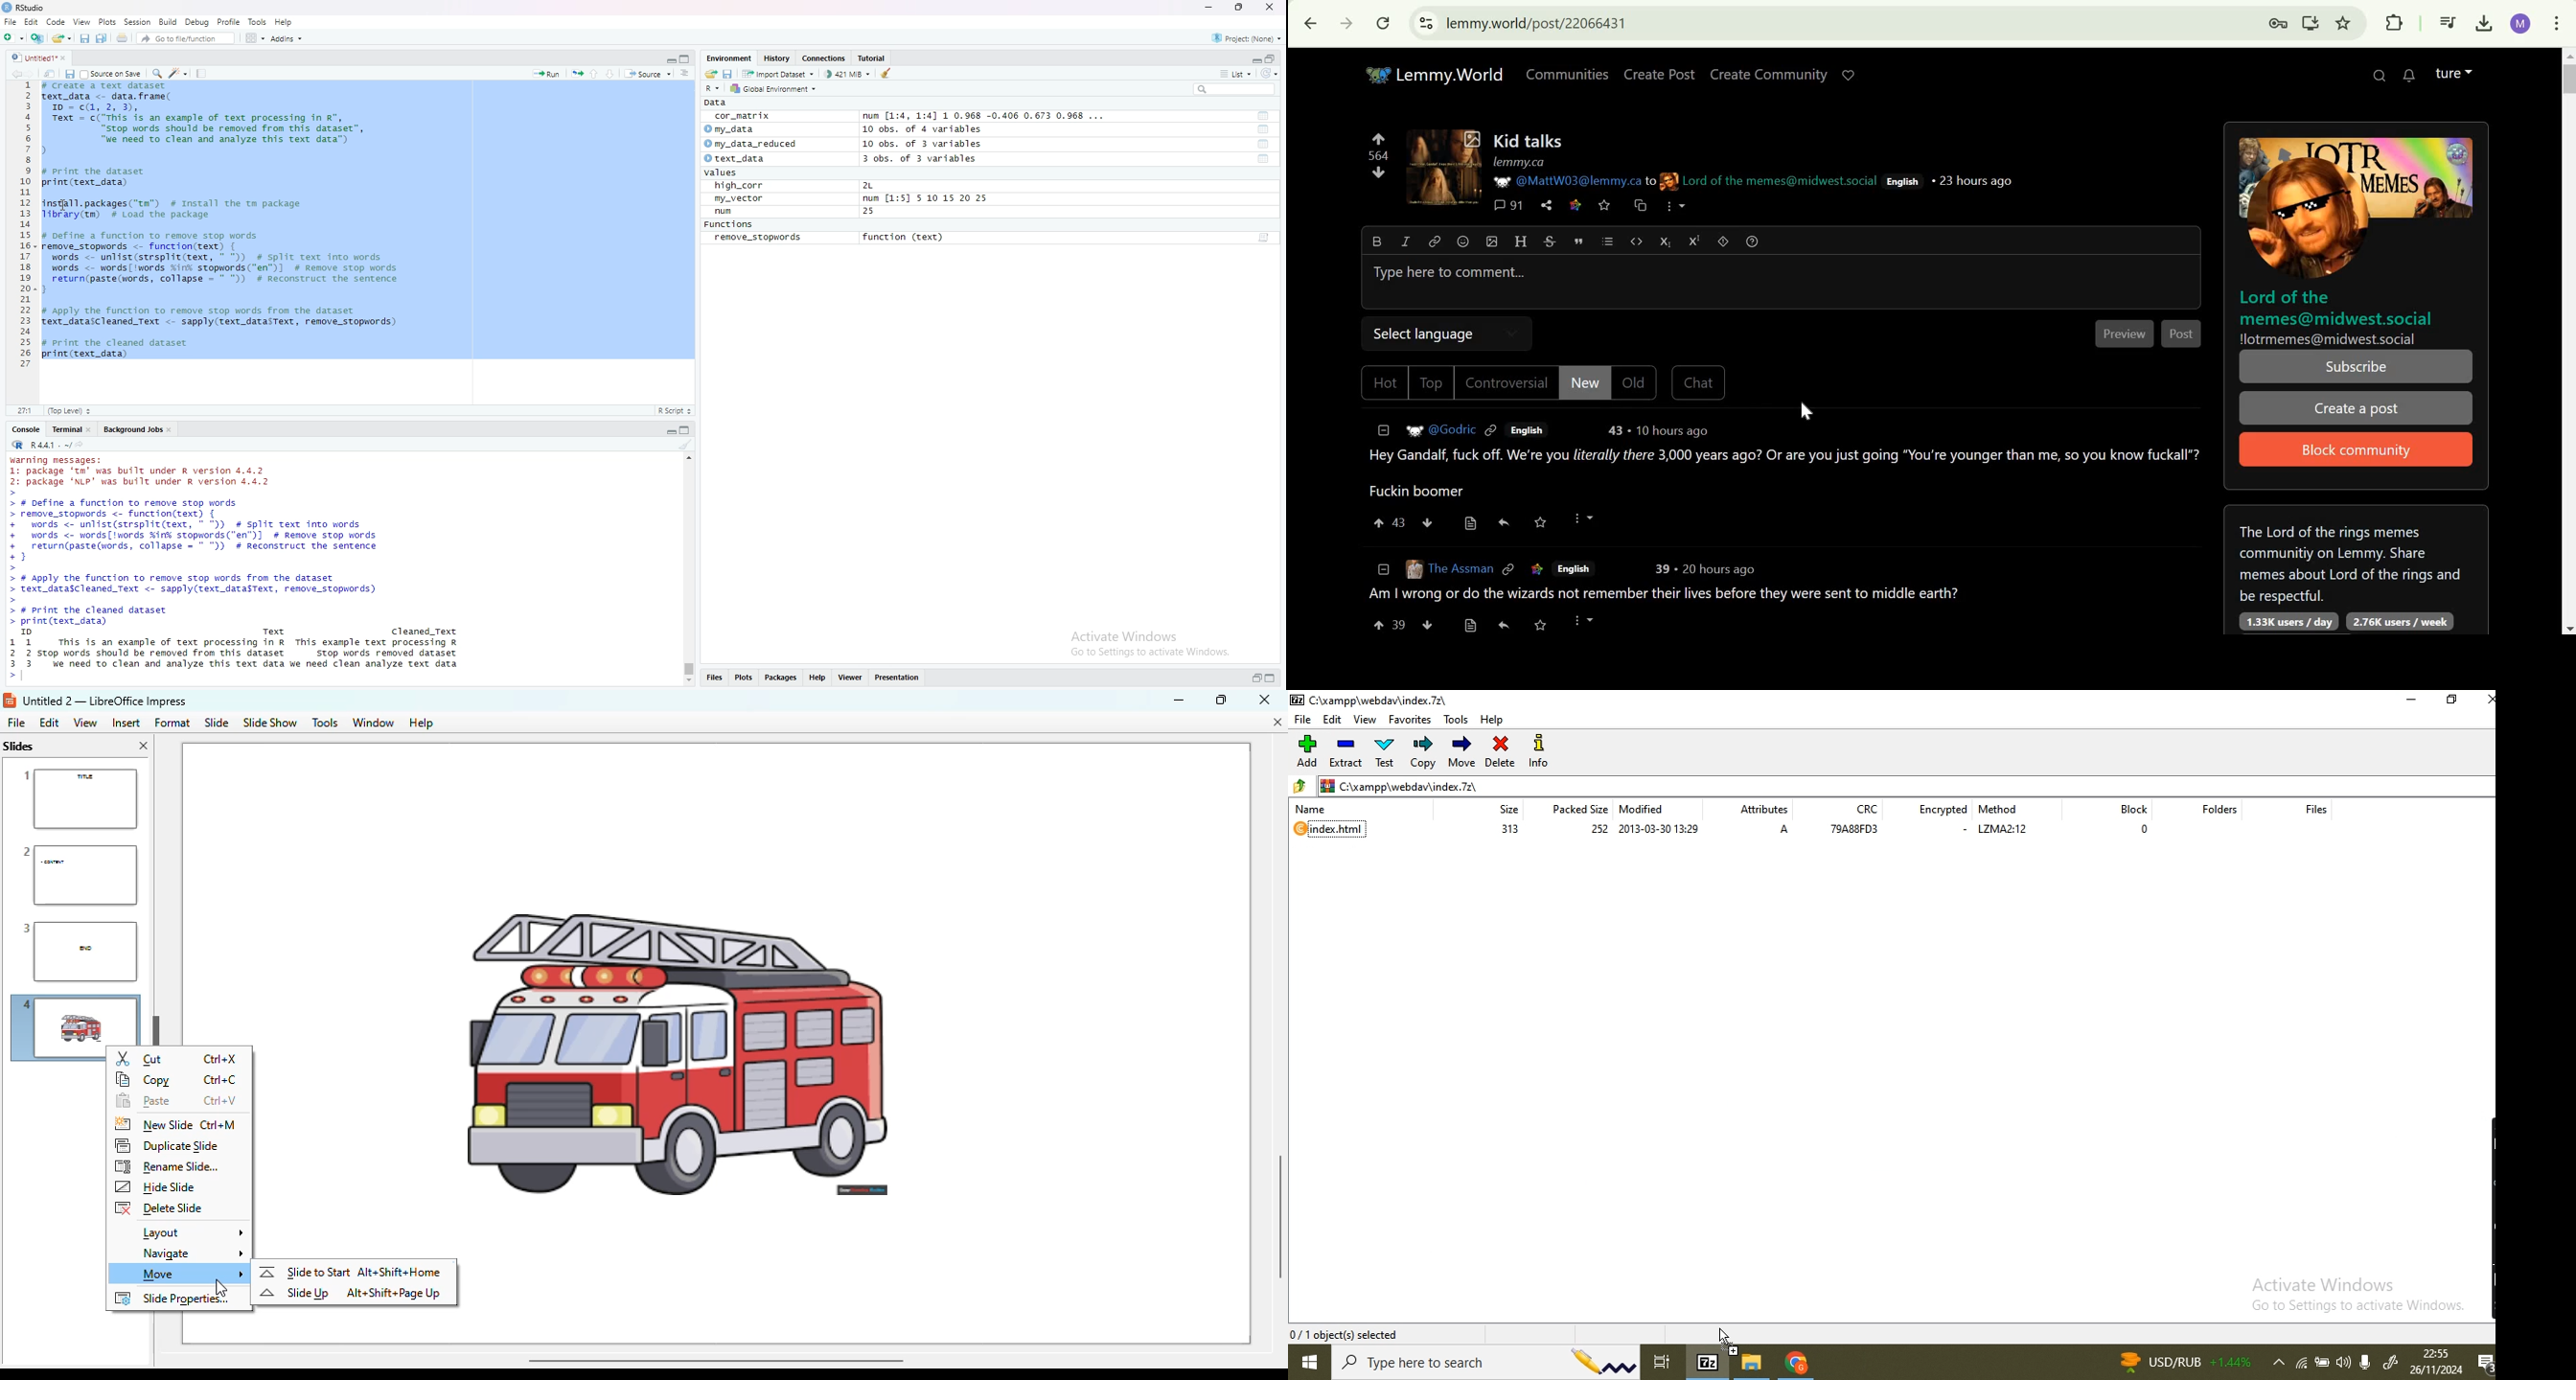 The image size is (2576, 1400). What do you see at coordinates (926, 143) in the screenshot?
I see `10 obs. of 3 variables` at bounding box center [926, 143].